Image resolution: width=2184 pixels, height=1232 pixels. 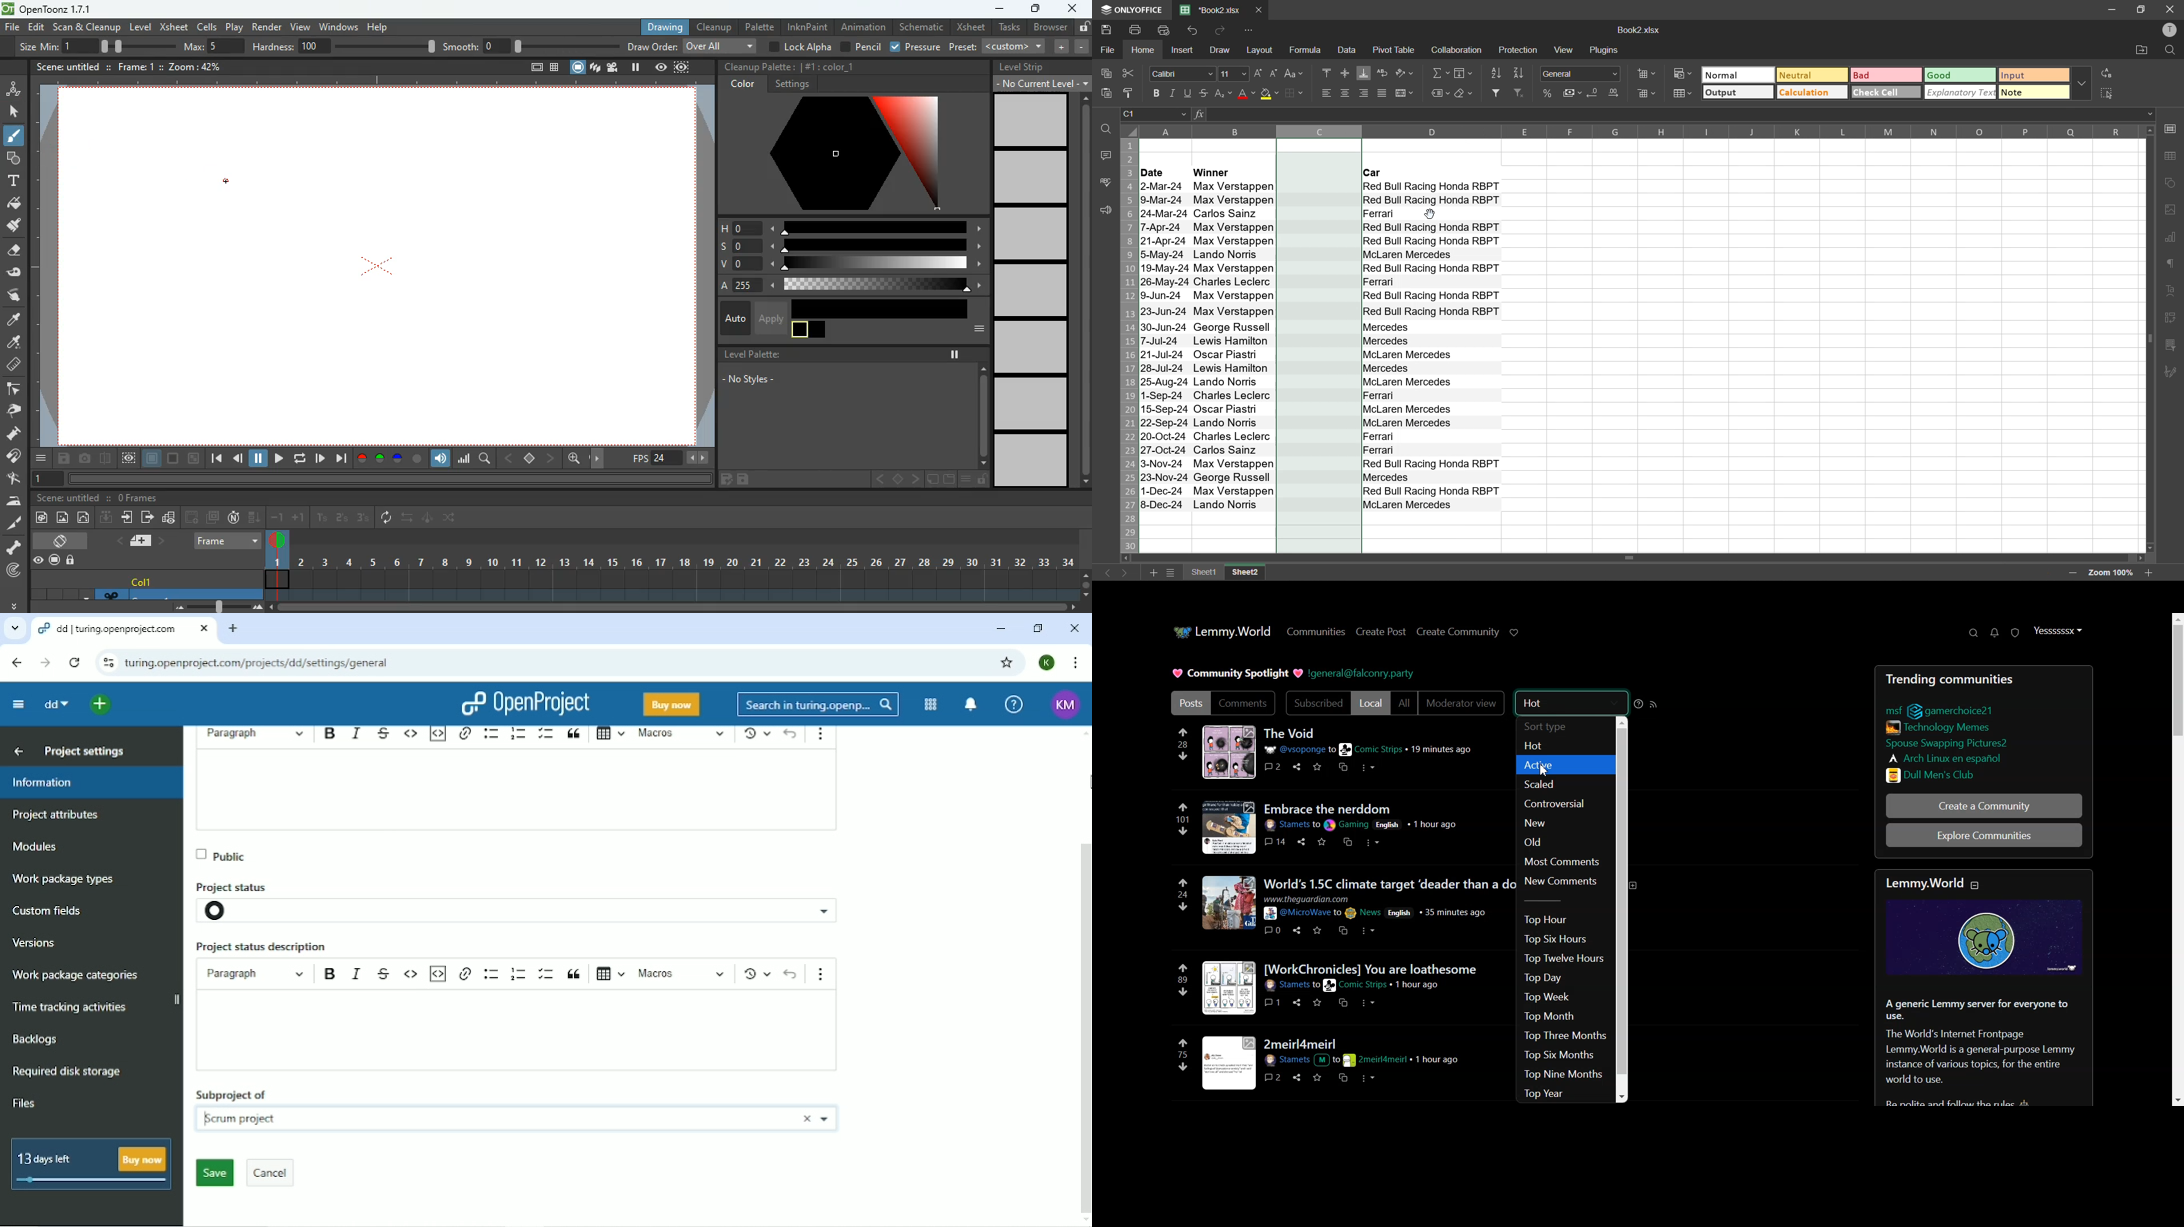 What do you see at coordinates (1076, 663) in the screenshot?
I see `Customize and control google chrome` at bounding box center [1076, 663].